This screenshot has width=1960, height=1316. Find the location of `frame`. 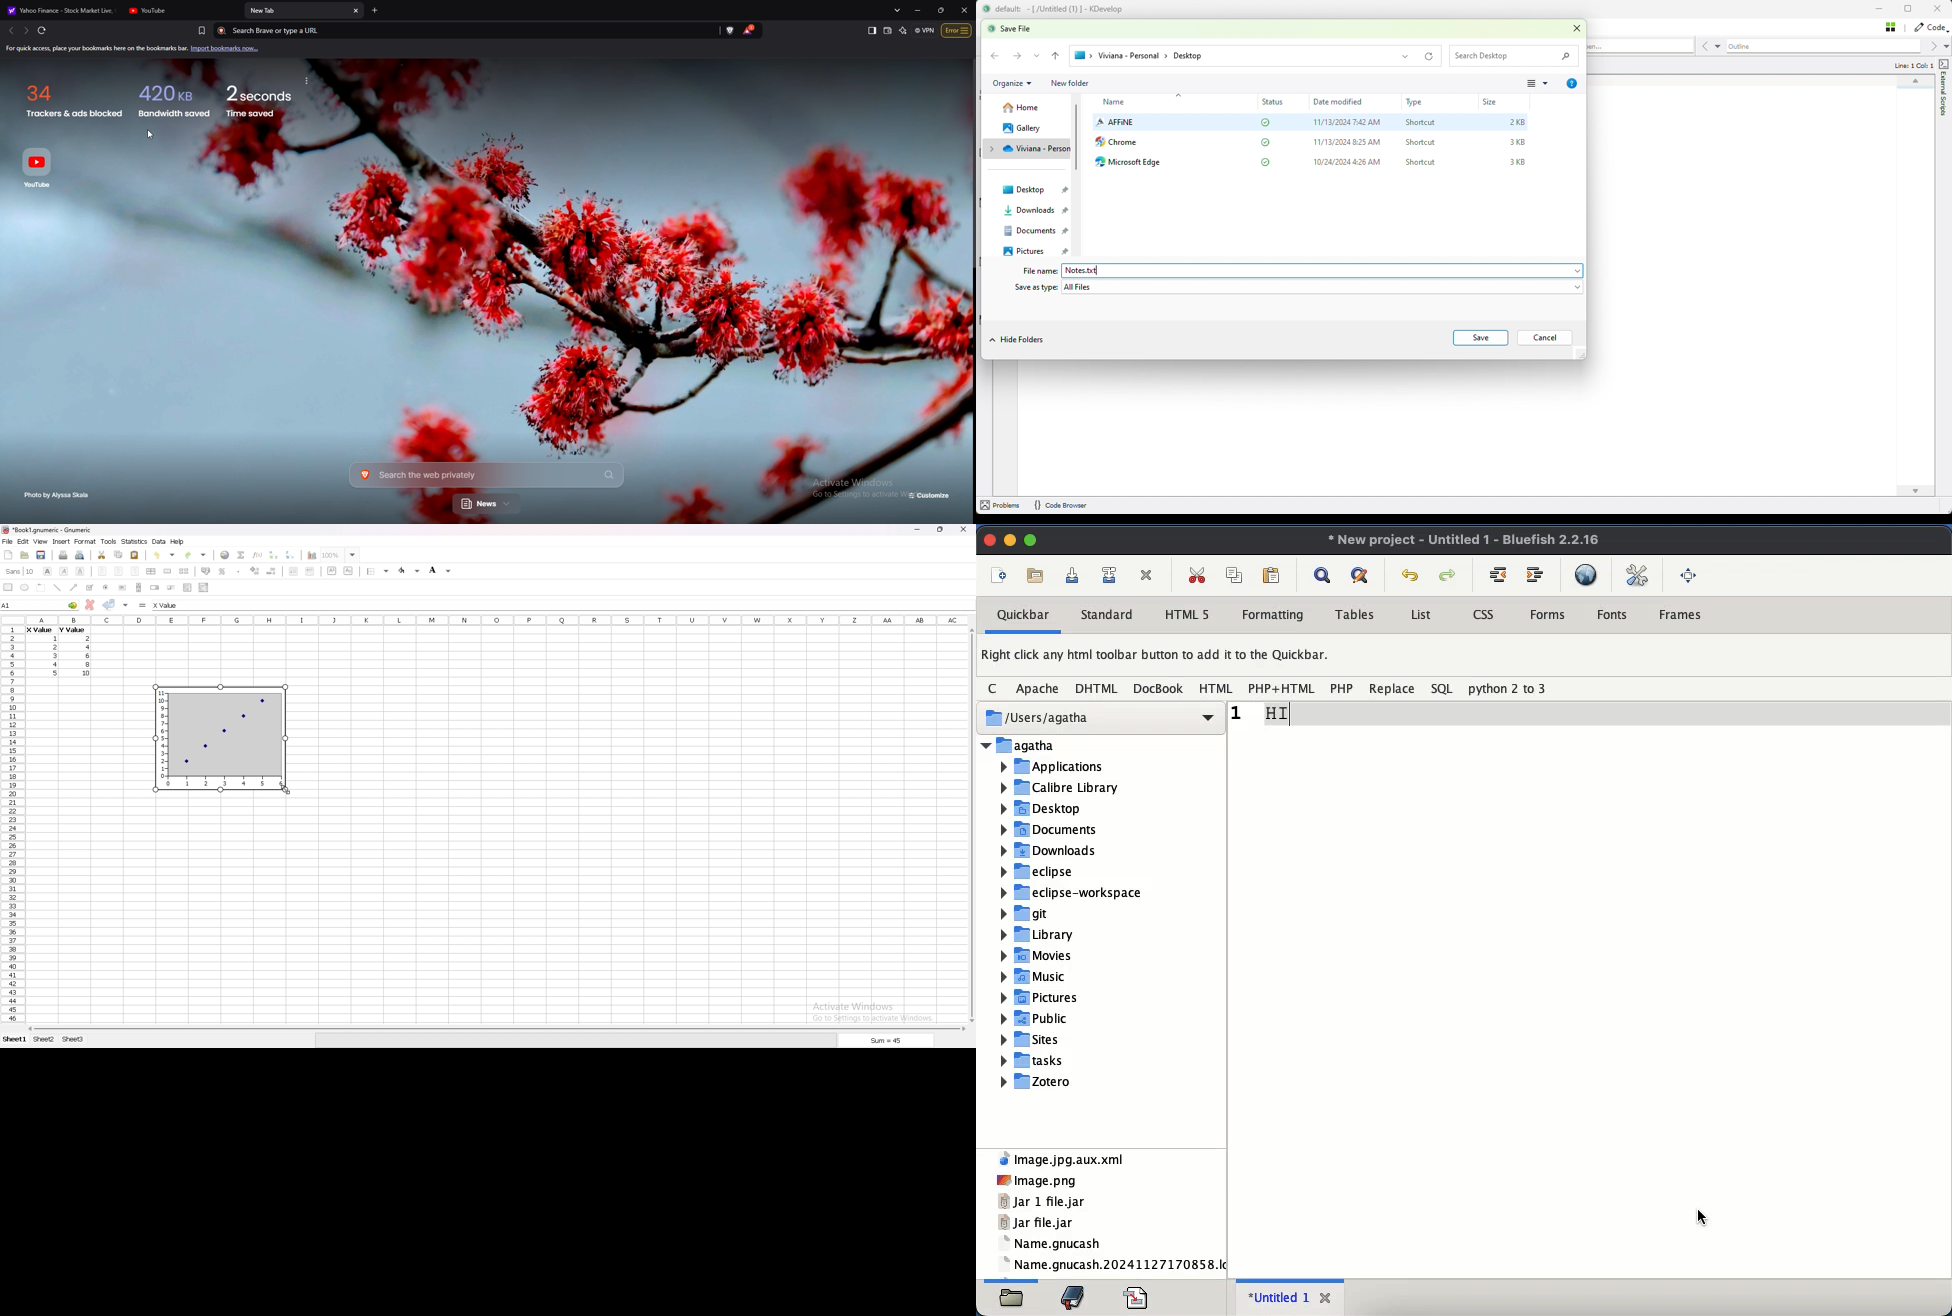

frame is located at coordinates (41, 587).